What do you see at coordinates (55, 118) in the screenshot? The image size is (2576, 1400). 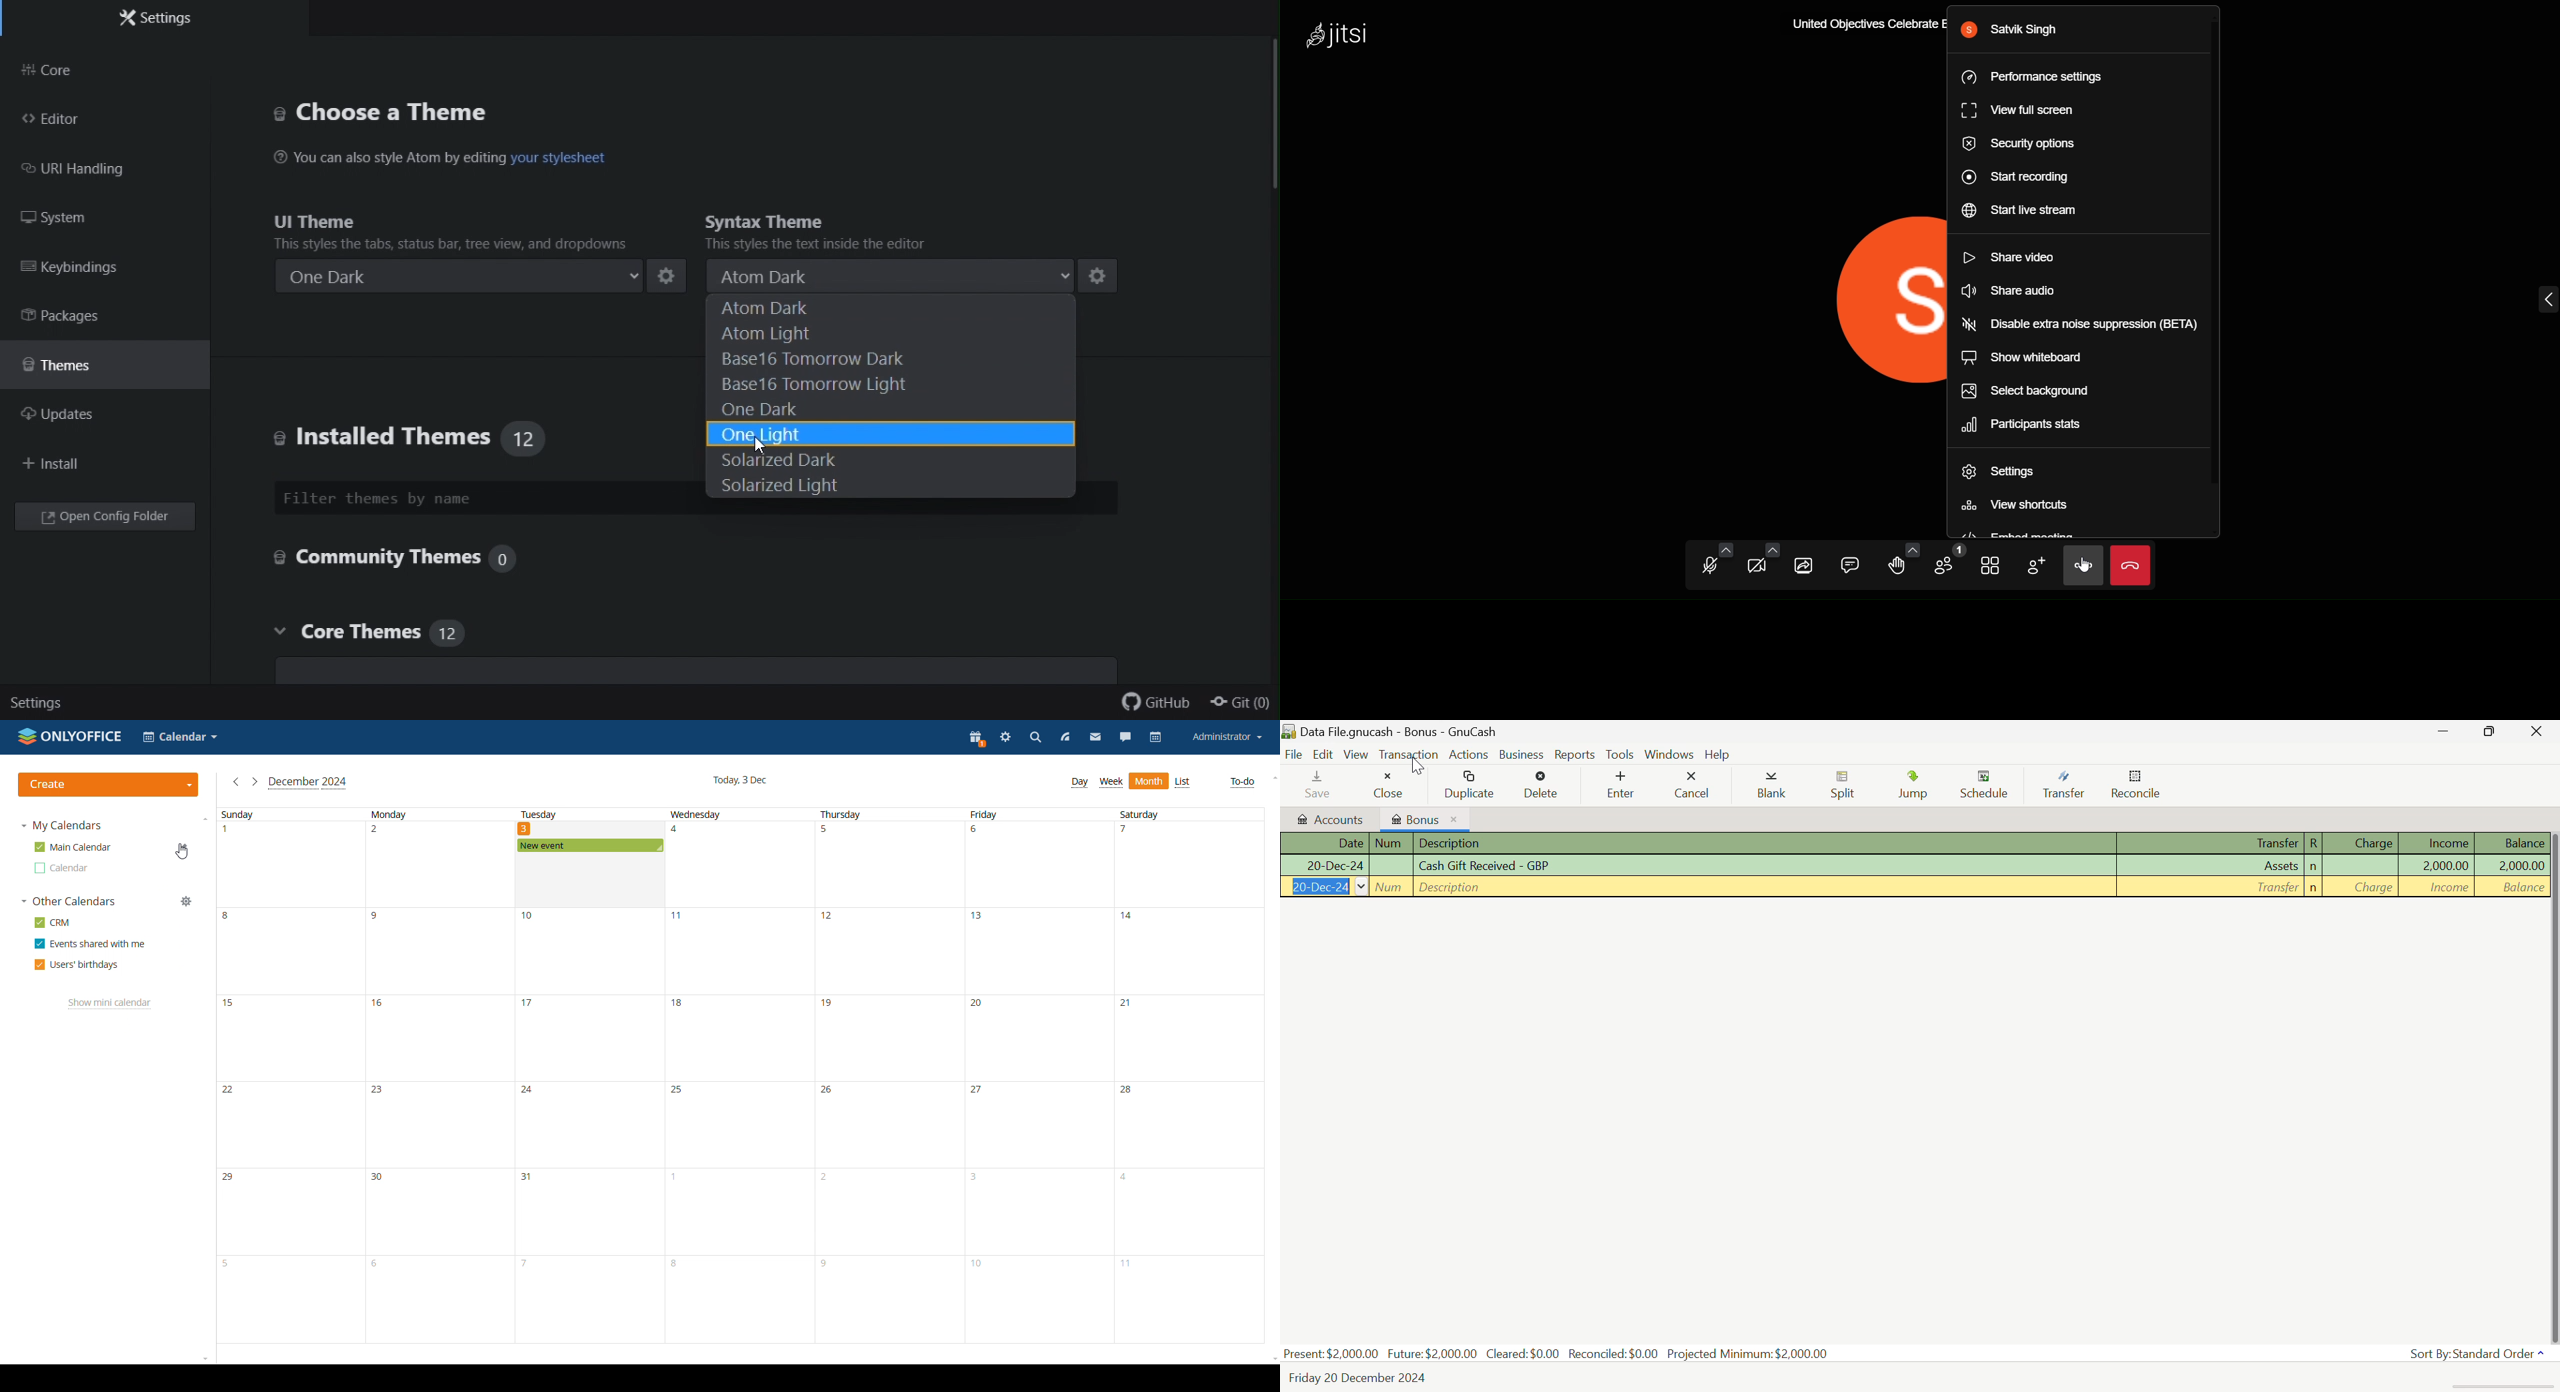 I see `Editor` at bounding box center [55, 118].